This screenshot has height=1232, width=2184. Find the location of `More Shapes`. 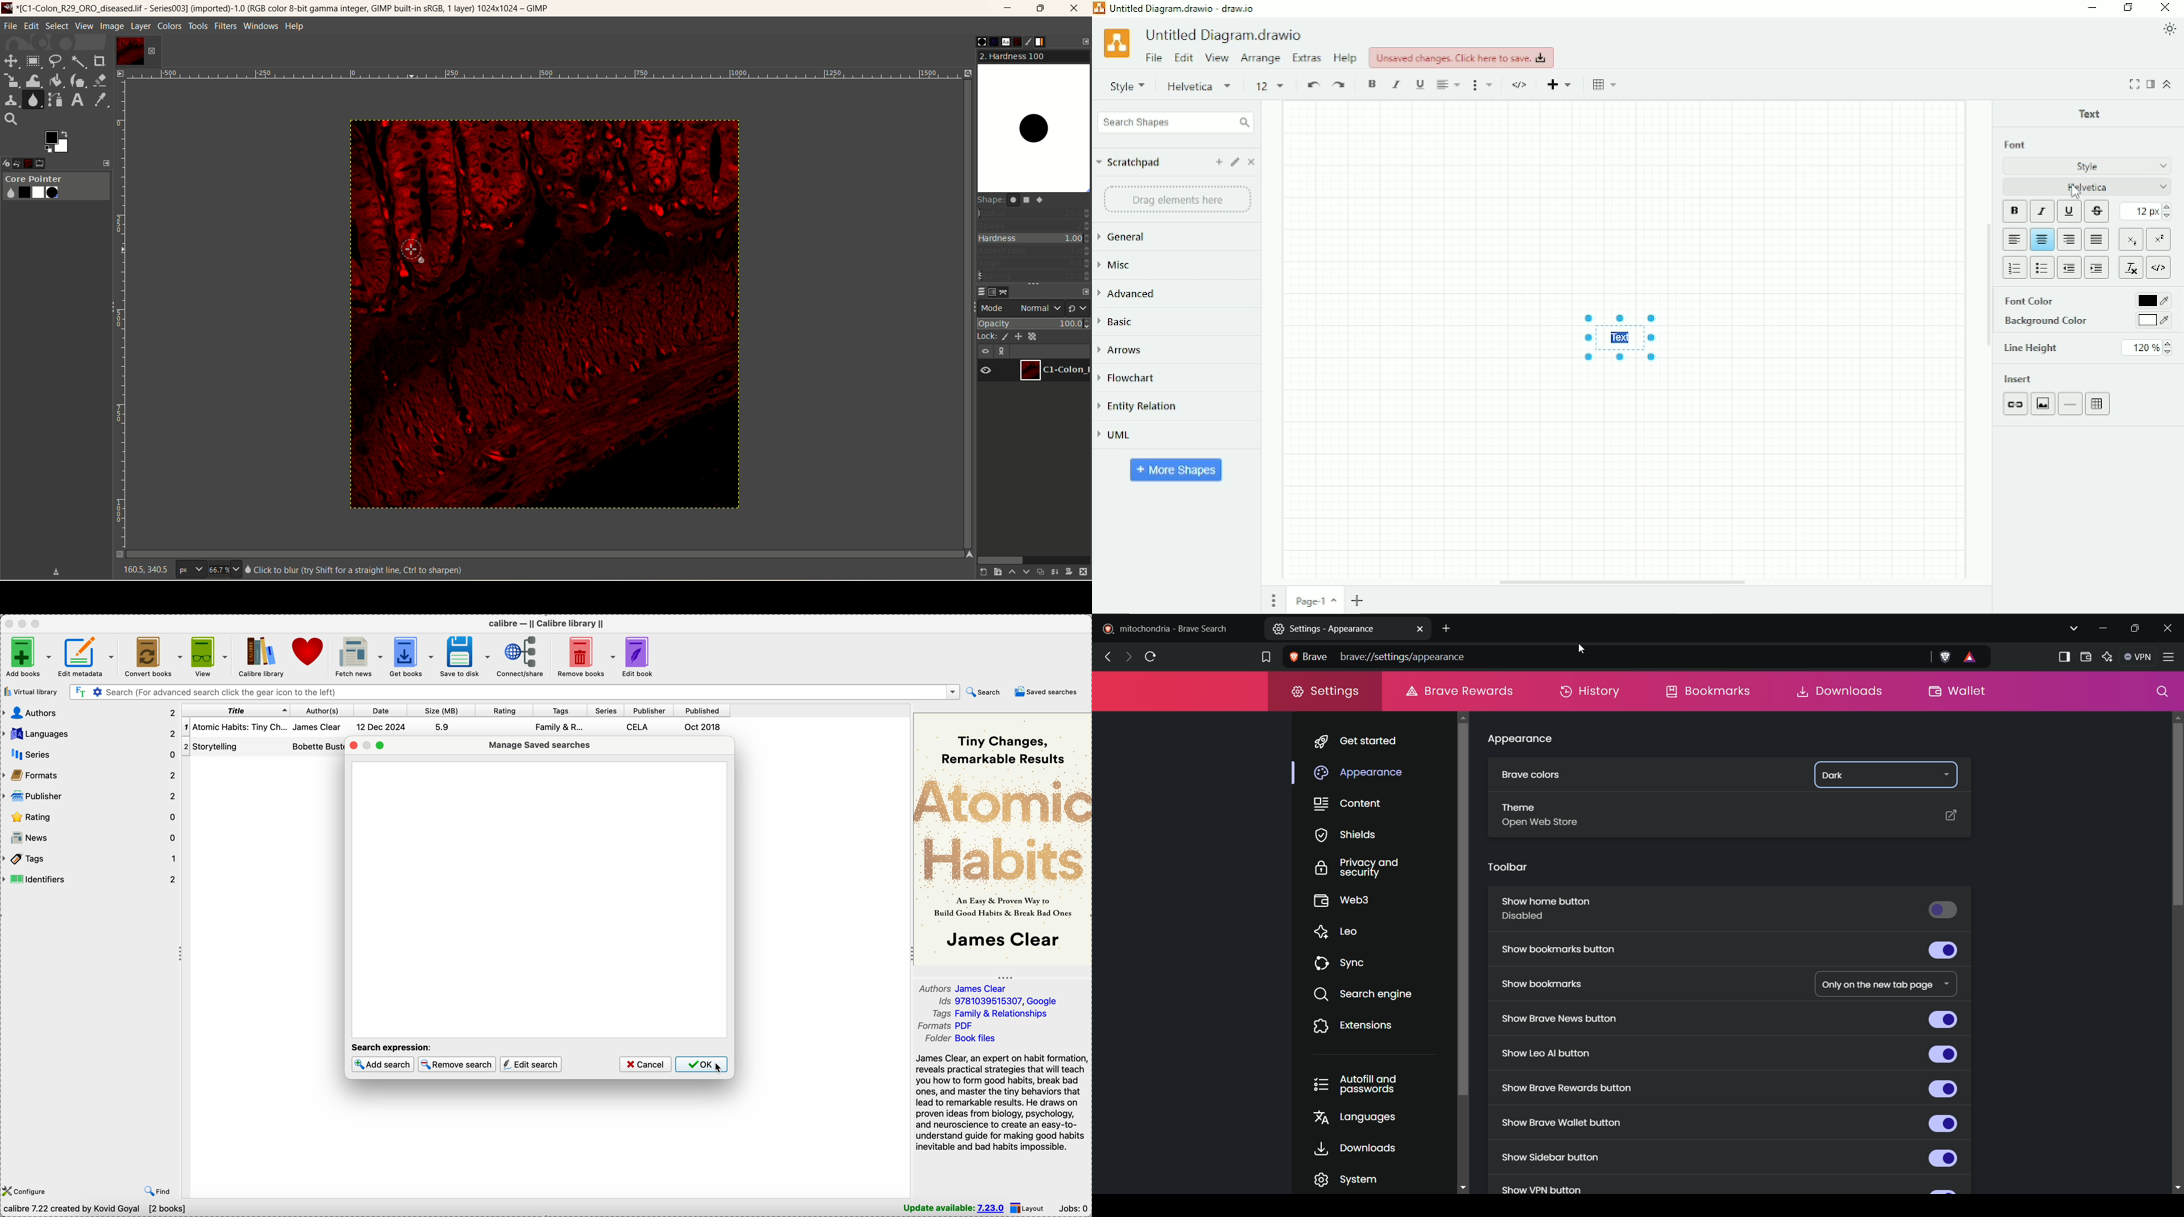

More Shapes is located at coordinates (1177, 470).